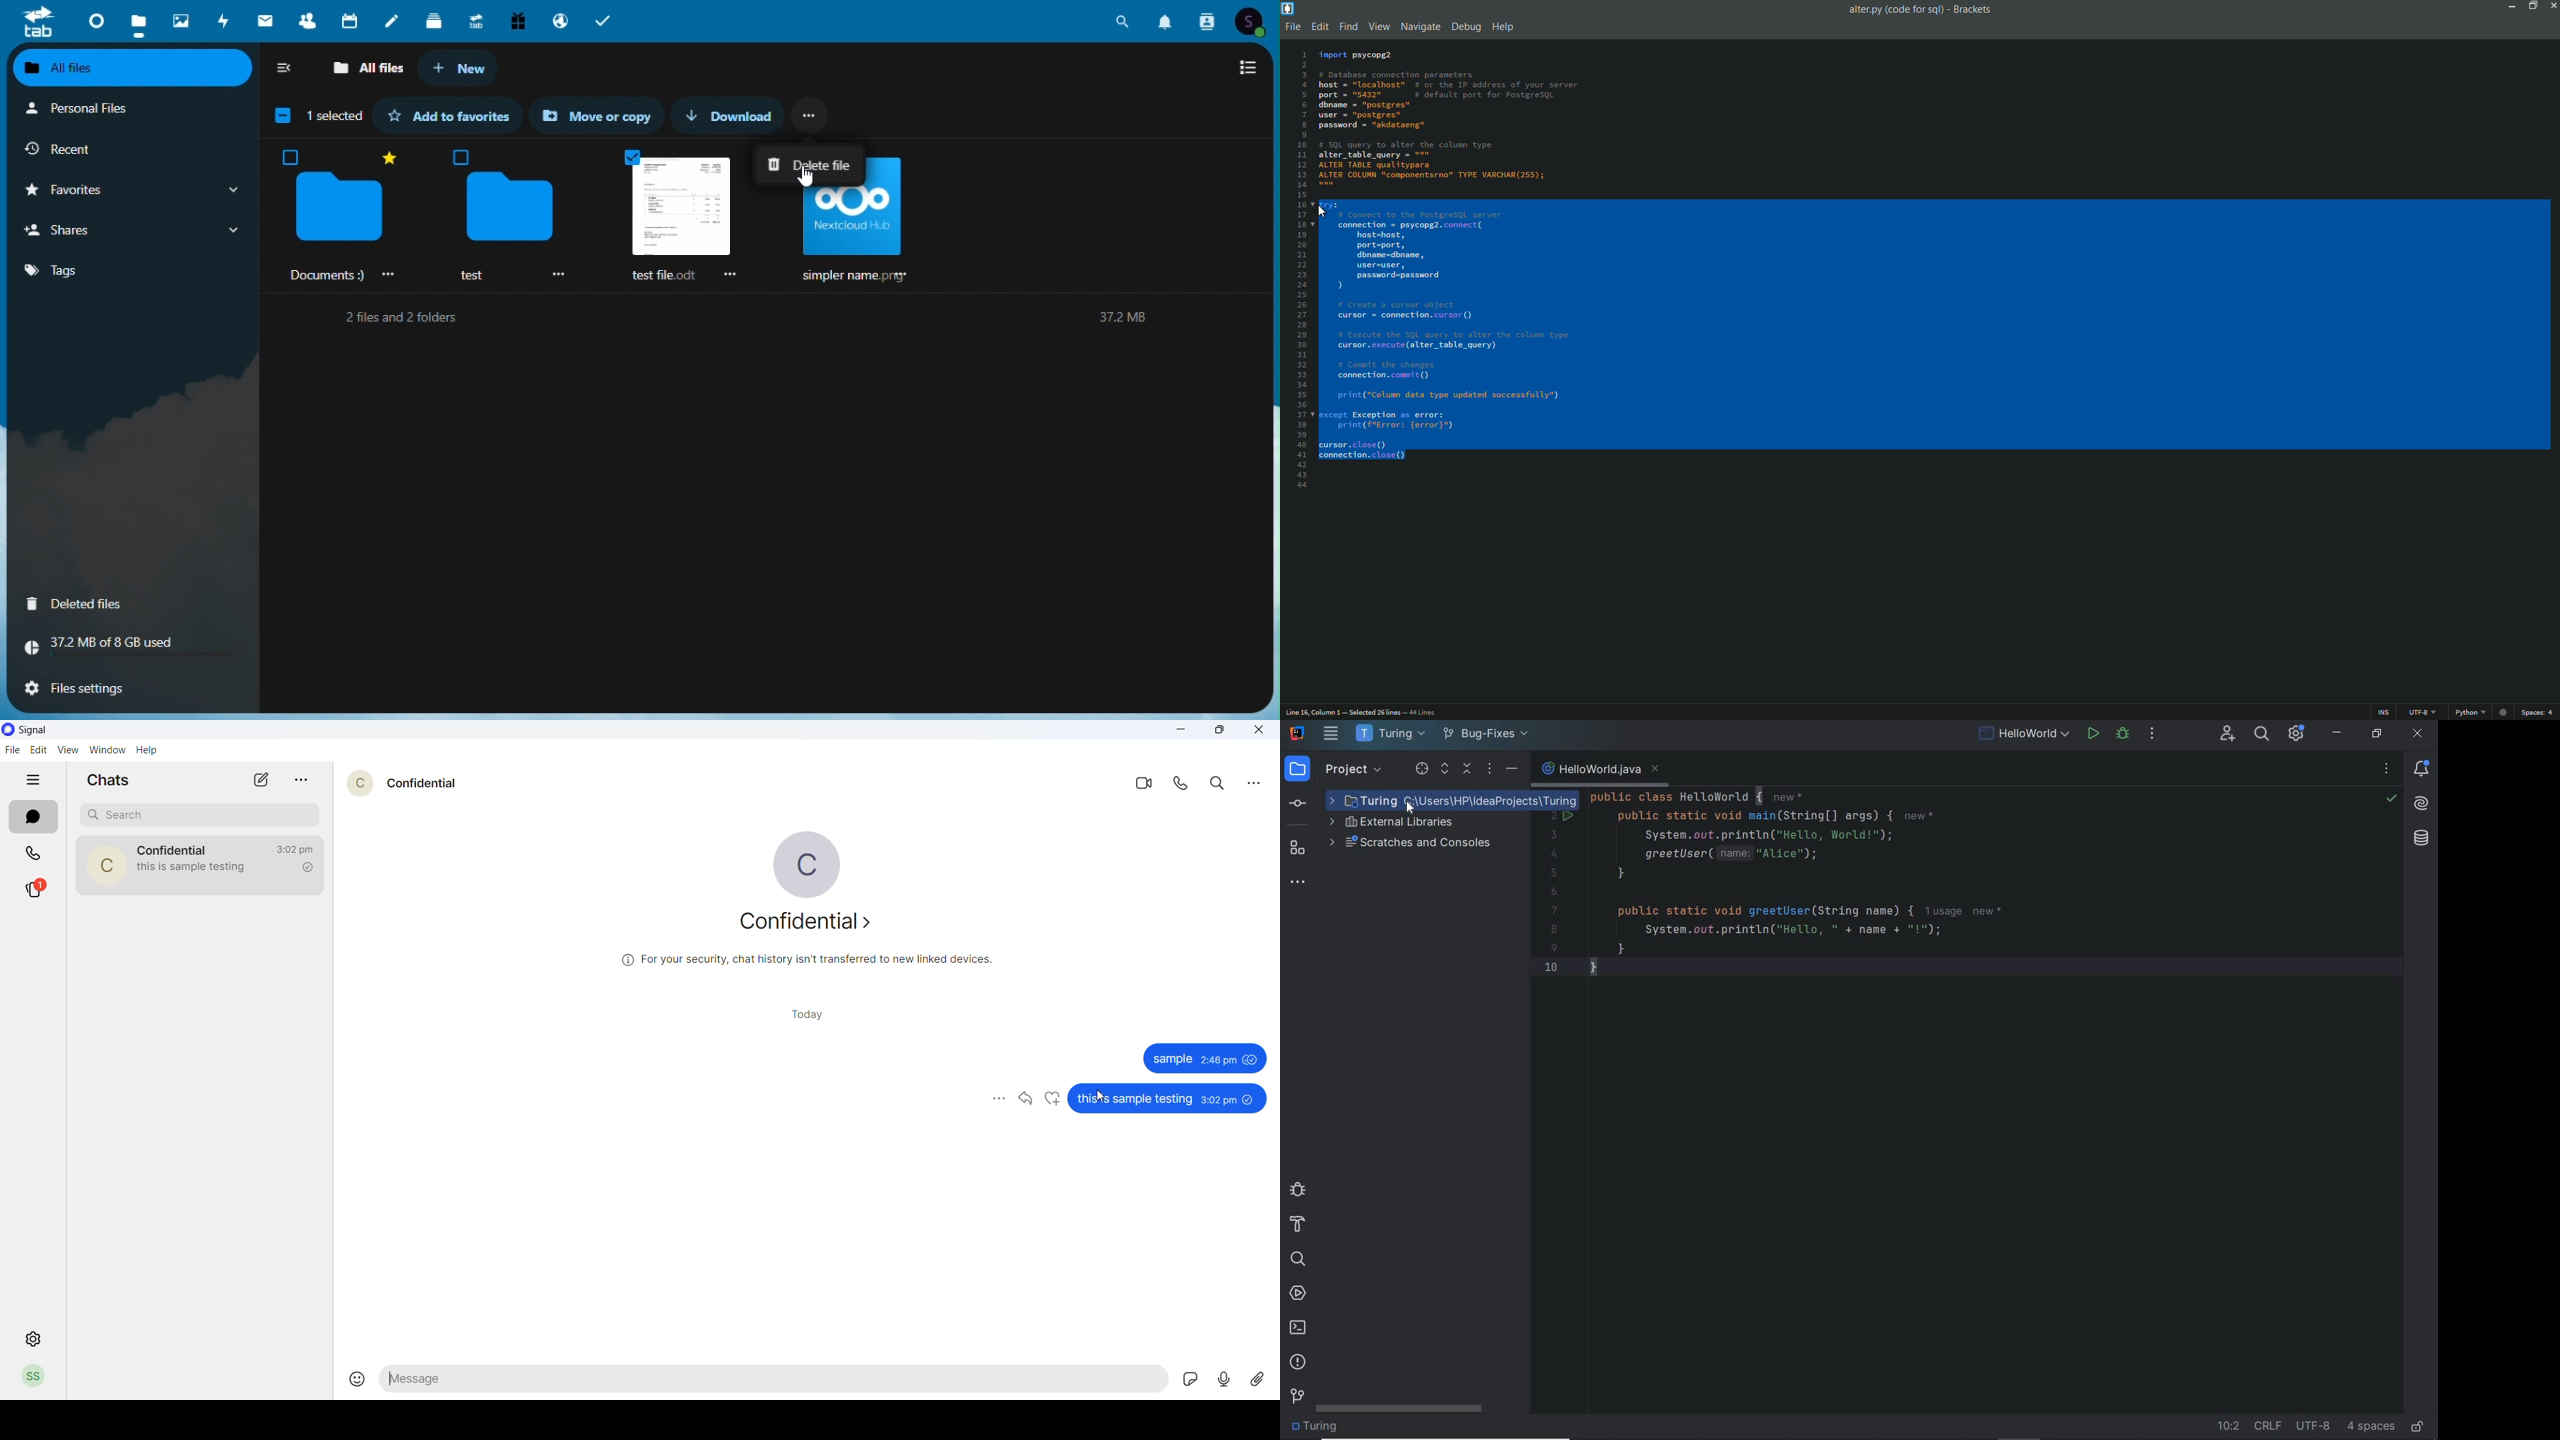 The image size is (2576, 1456). Describe the element at coordinates (127, 112) in the screenshot. I see `Personal` at that location.